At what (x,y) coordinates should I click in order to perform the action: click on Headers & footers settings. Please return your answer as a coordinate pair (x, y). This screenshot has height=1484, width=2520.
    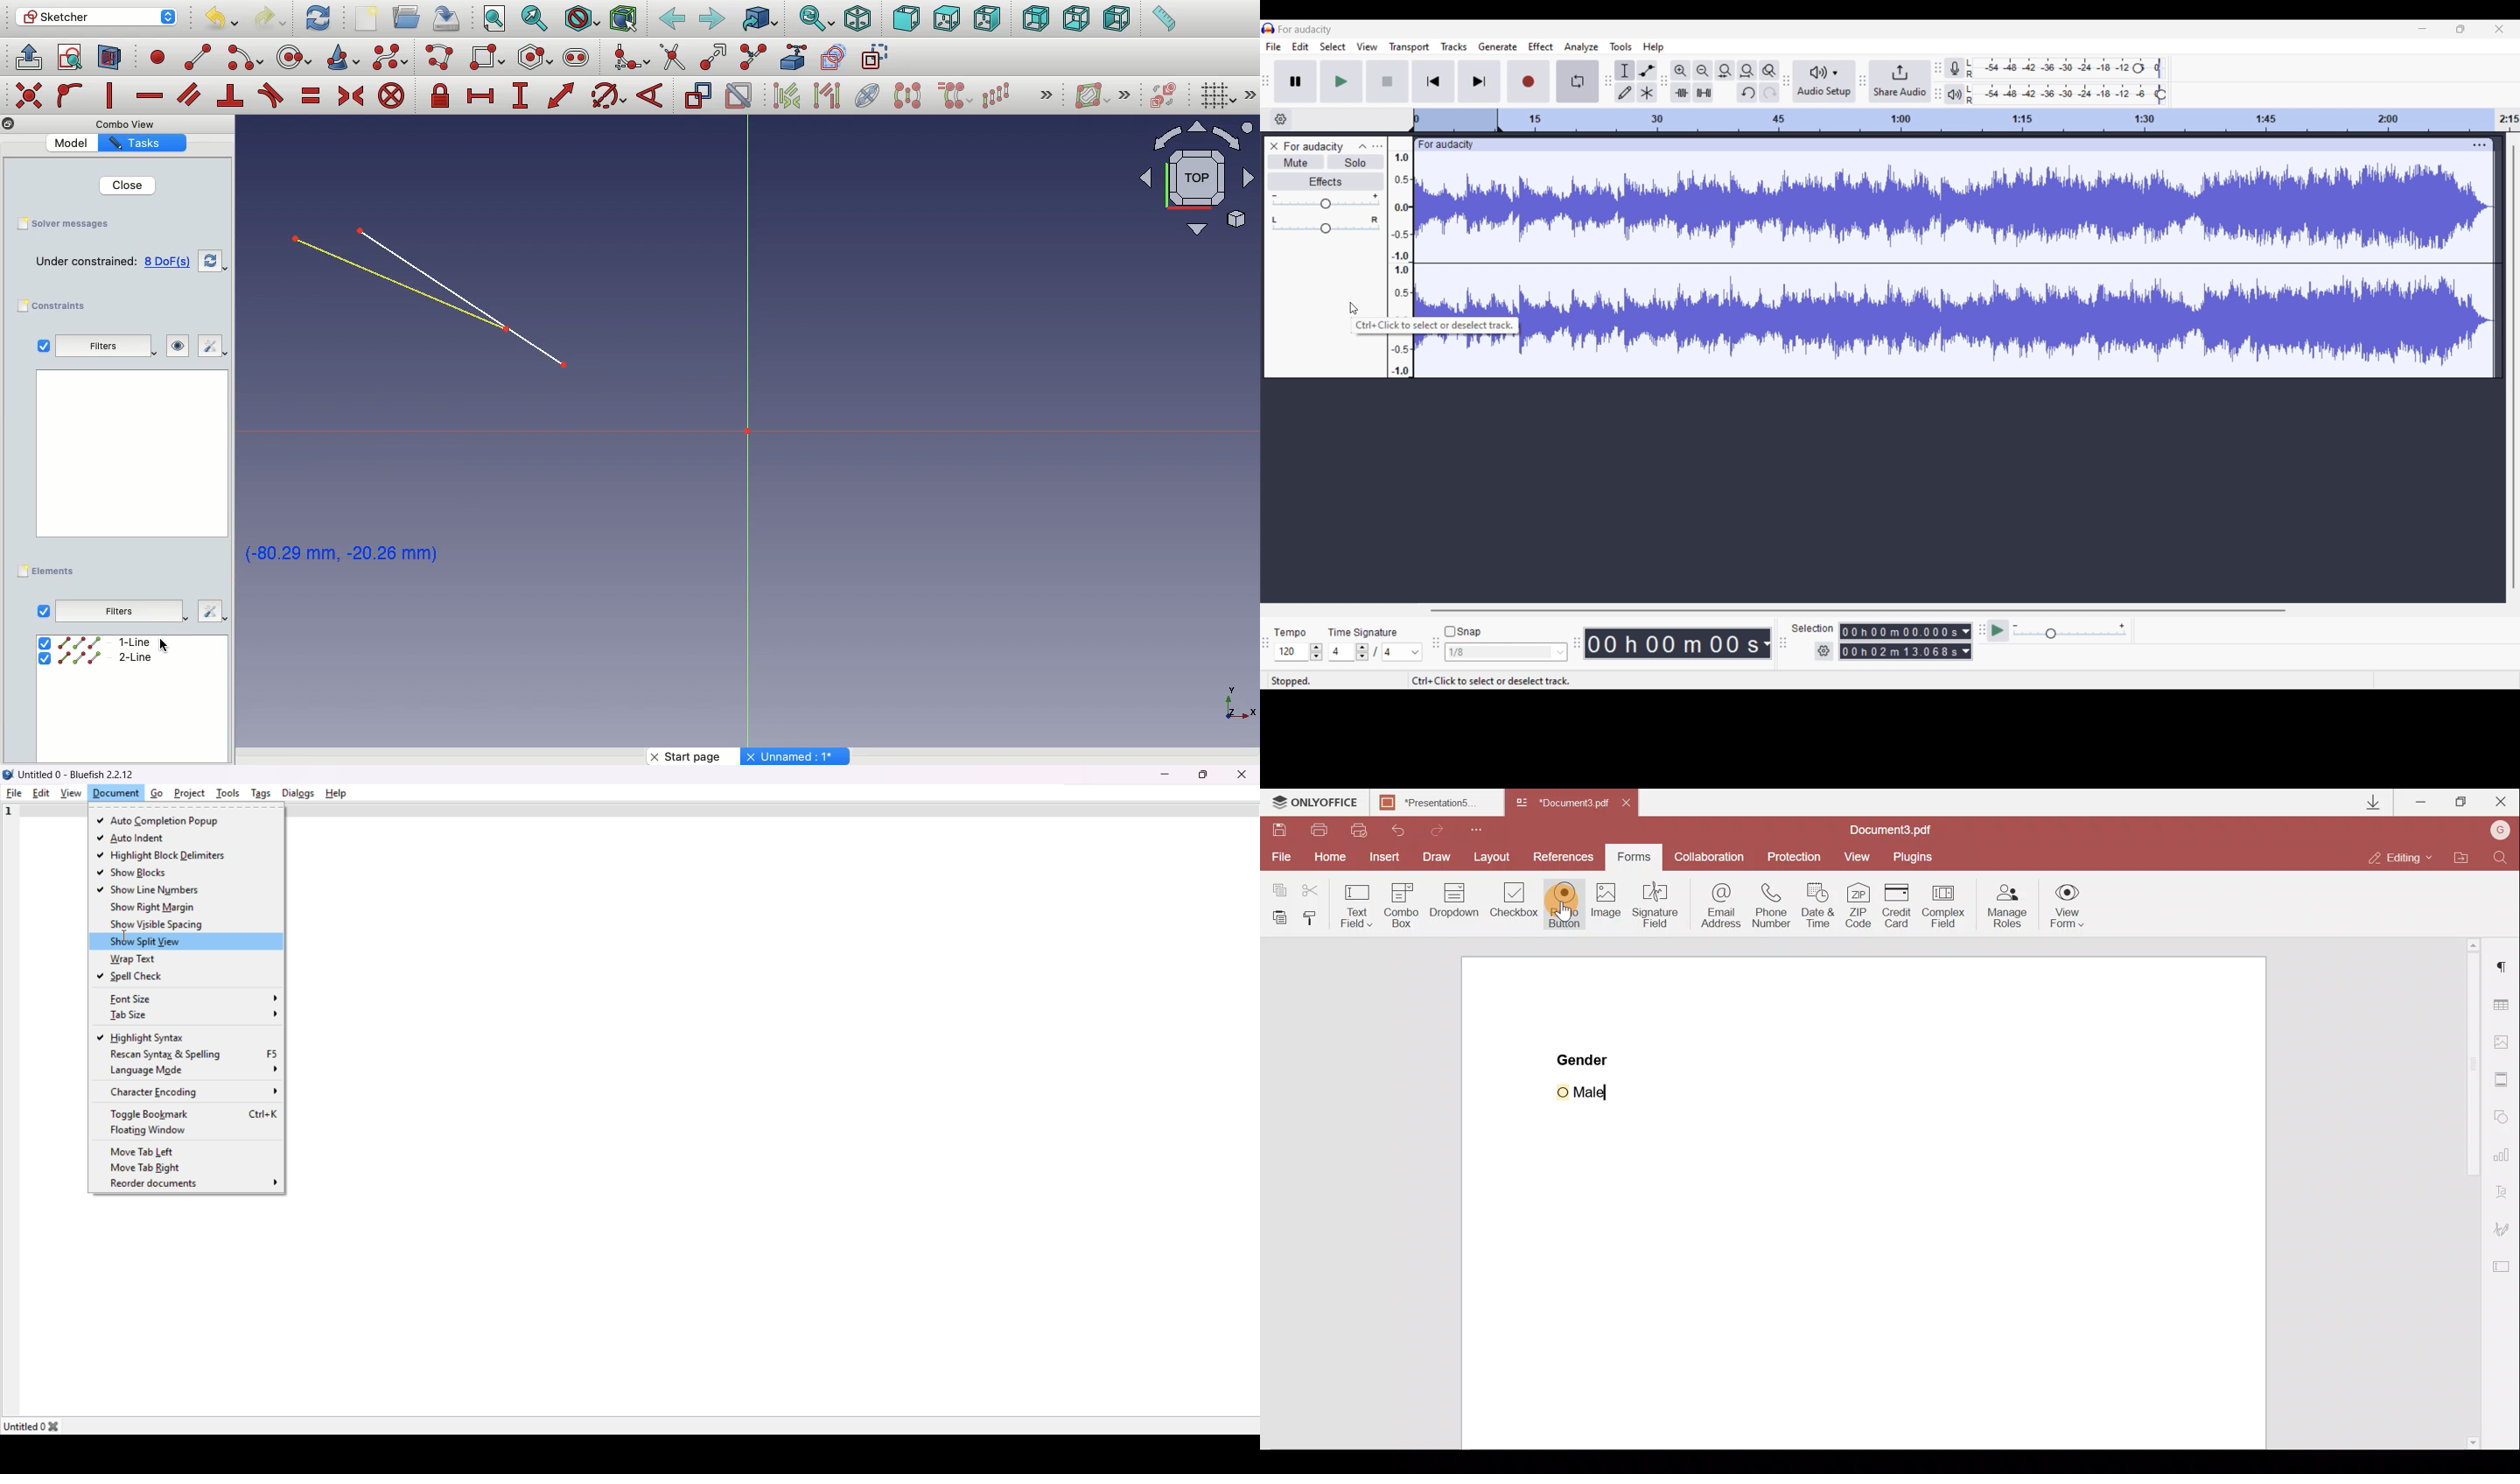
    Looking at the image, I should click on (2503, 1081).